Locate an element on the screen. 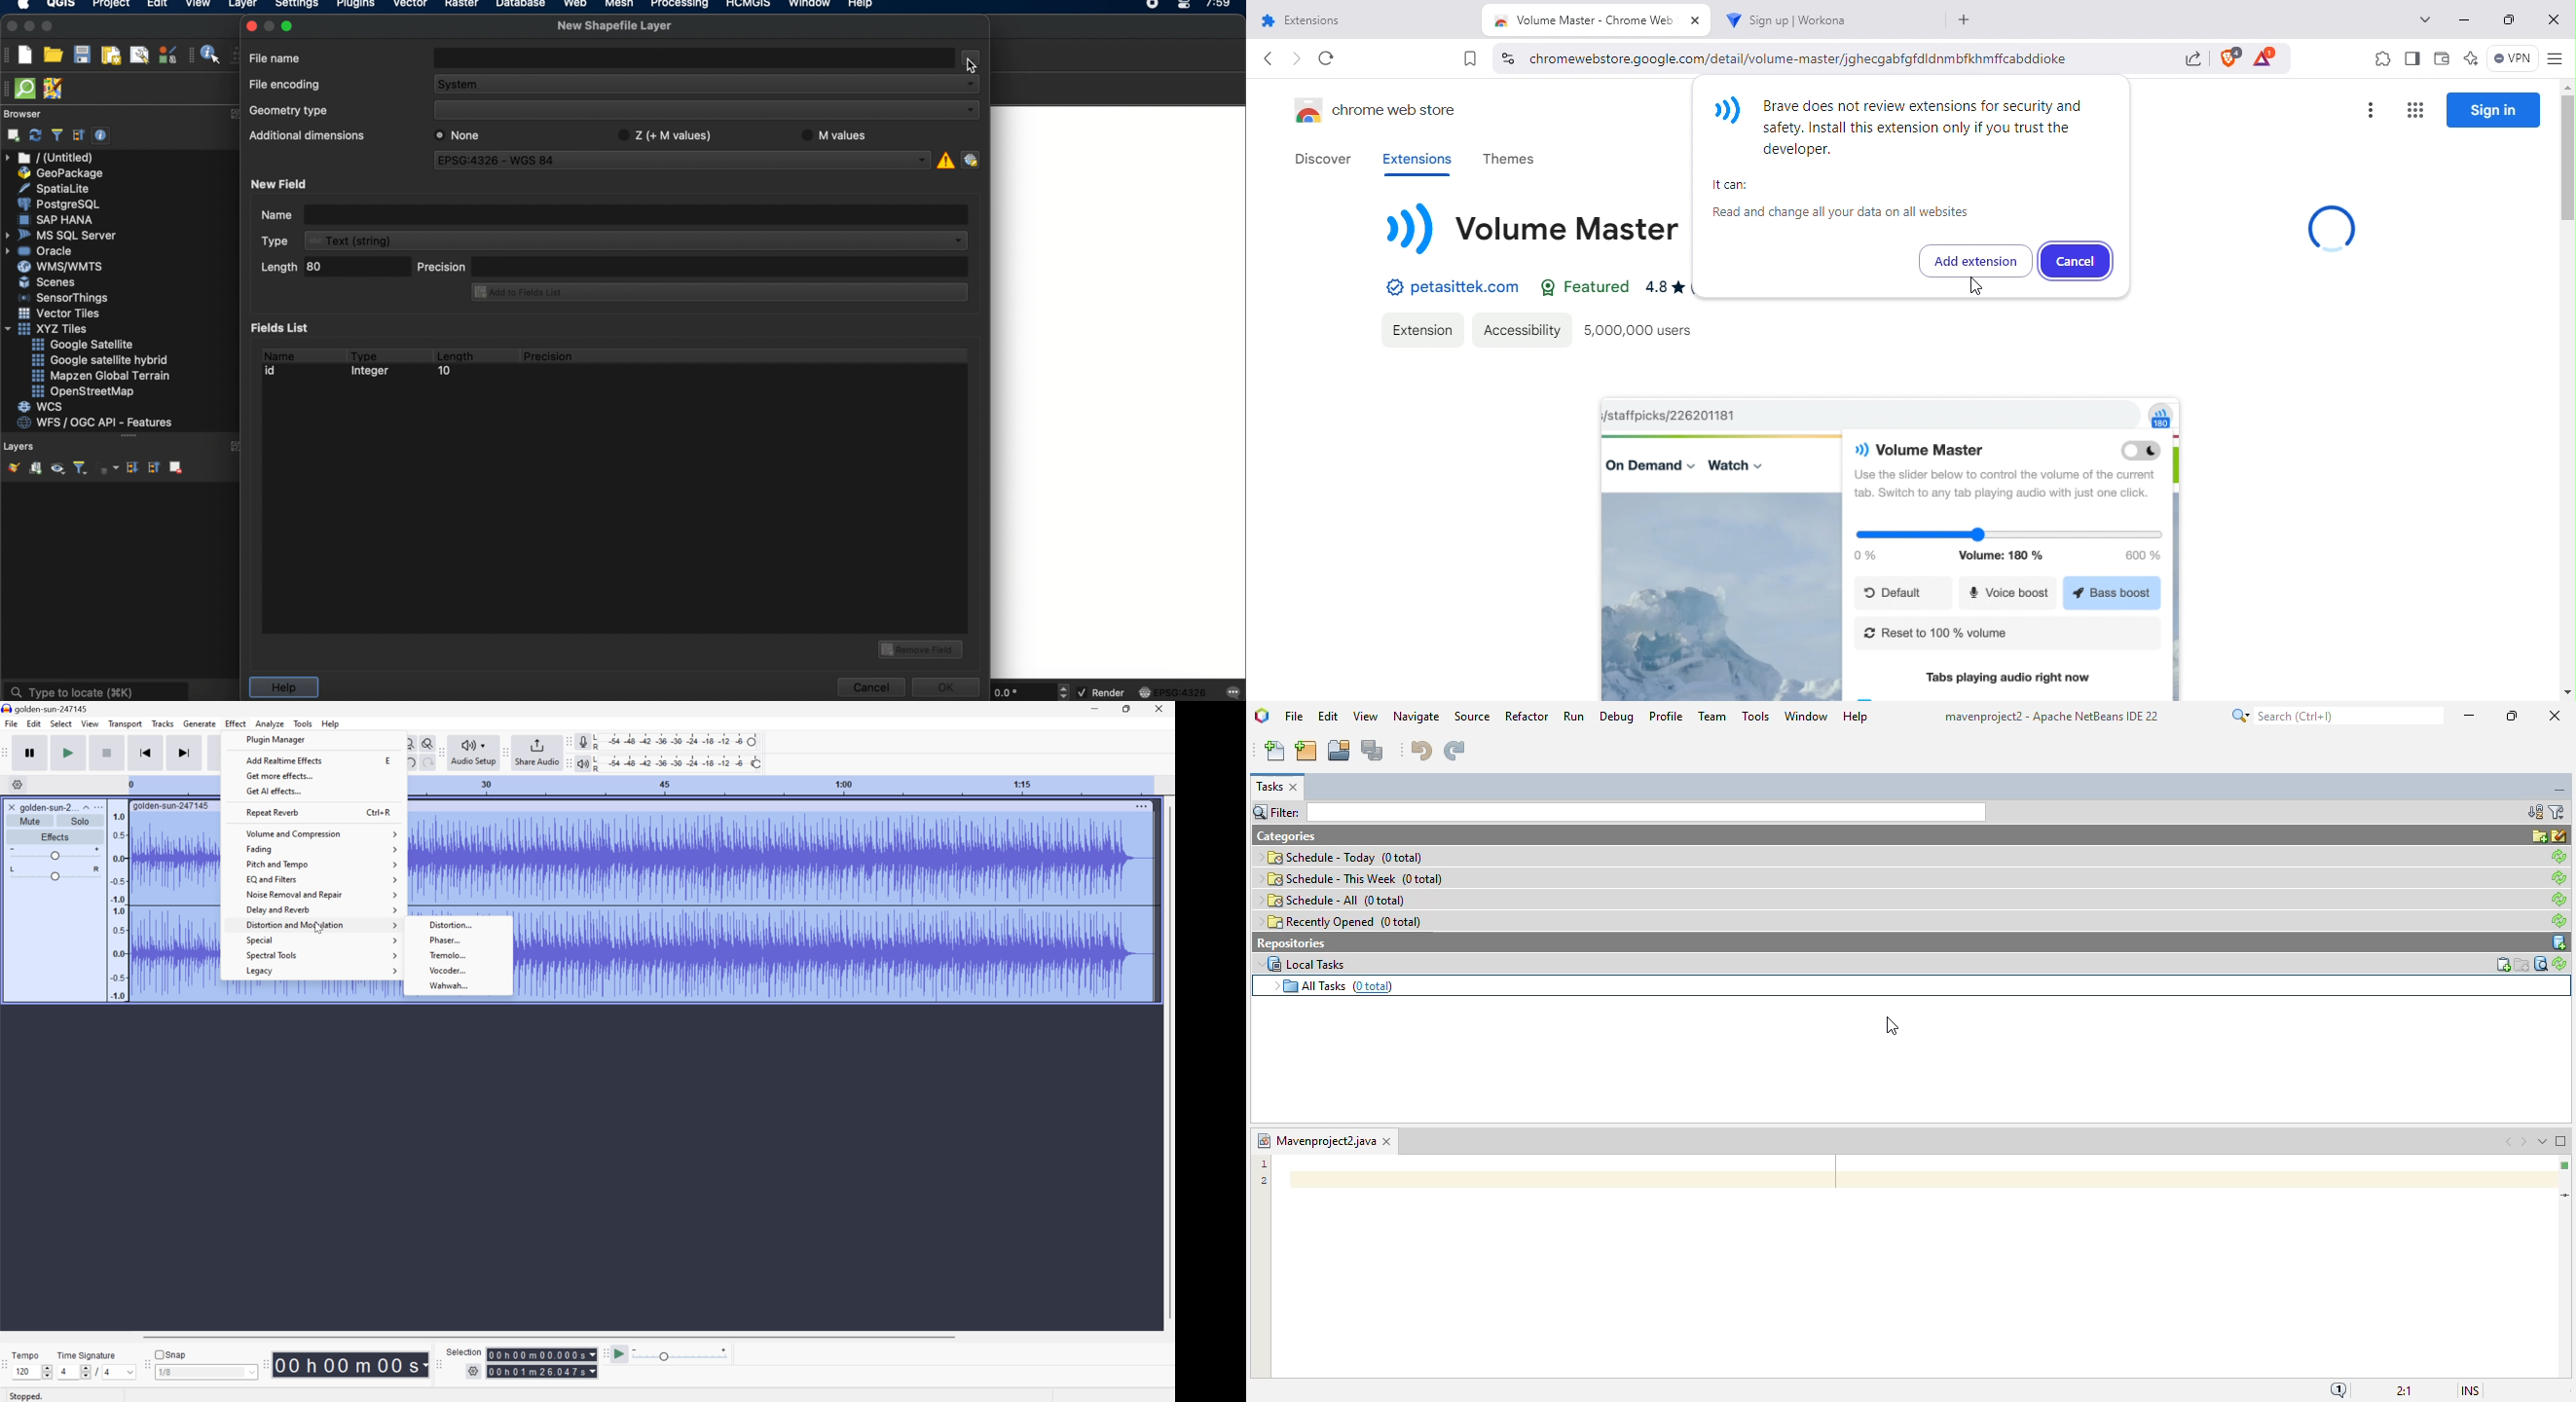 This screenshot has height=1428, width=2576. Transport is located at coordinates (125, 723).